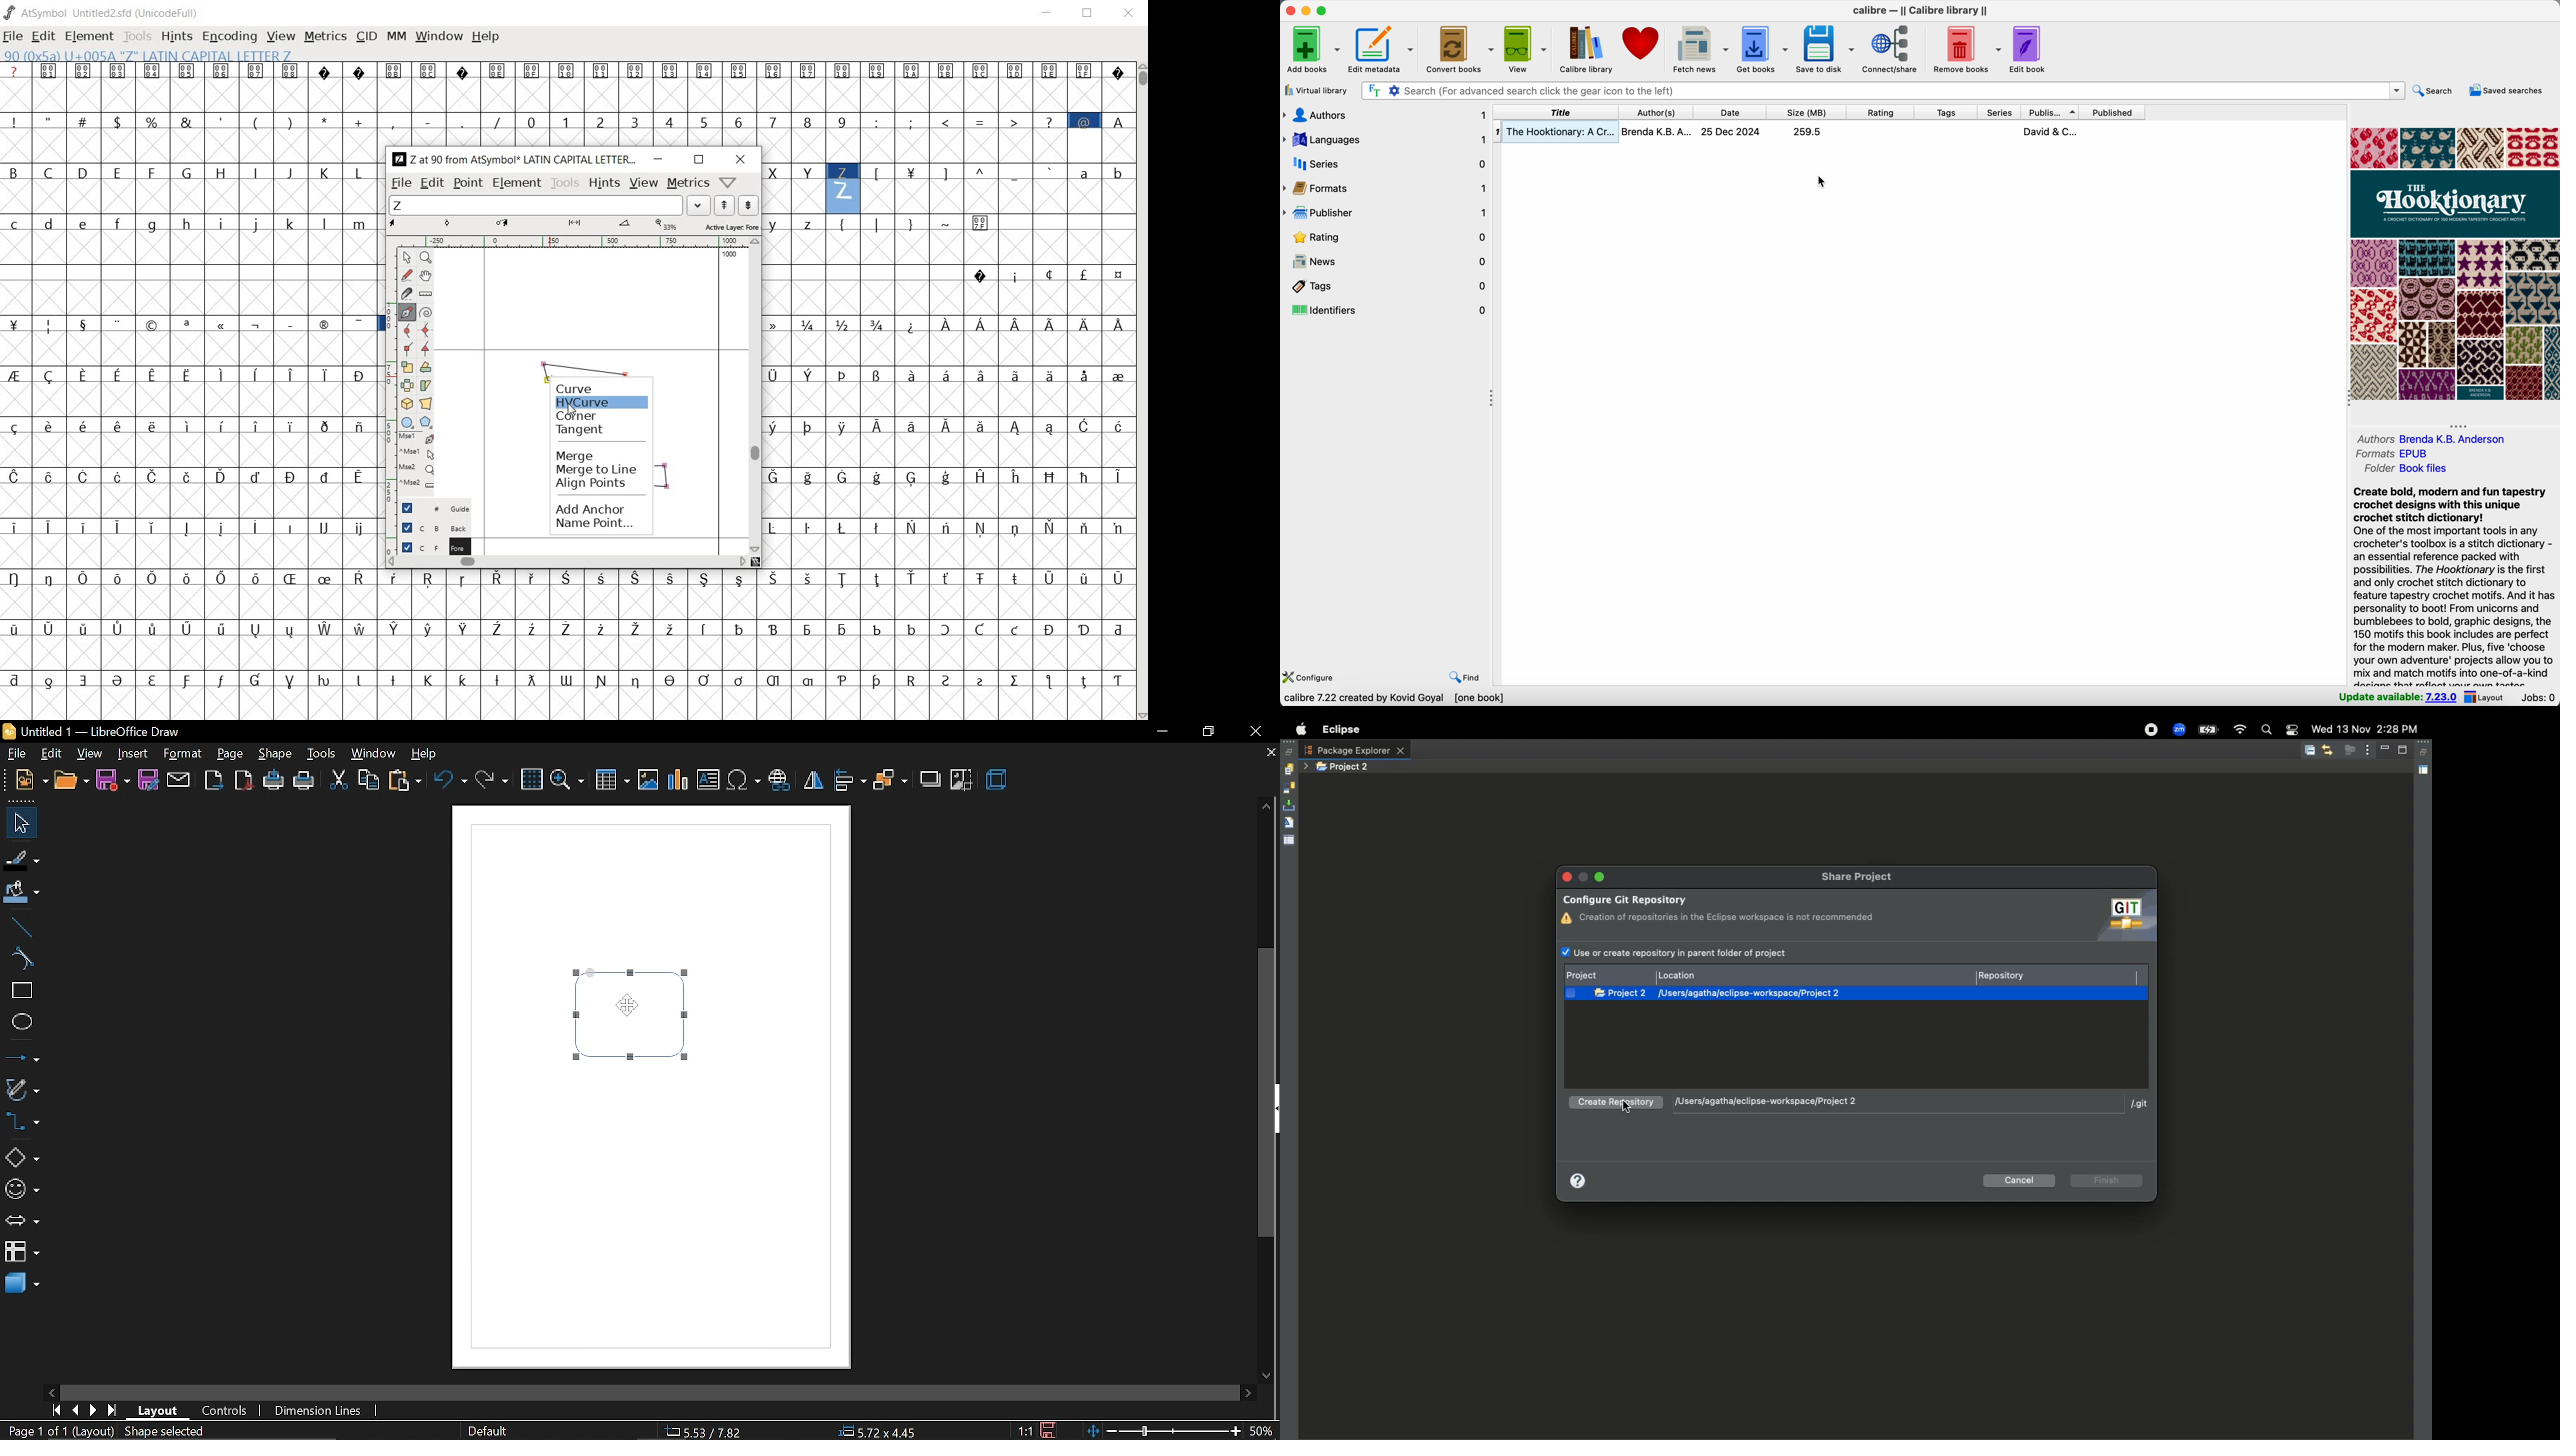 The image size is (2576, 1456). I want to click on position, so click(882, 1432).